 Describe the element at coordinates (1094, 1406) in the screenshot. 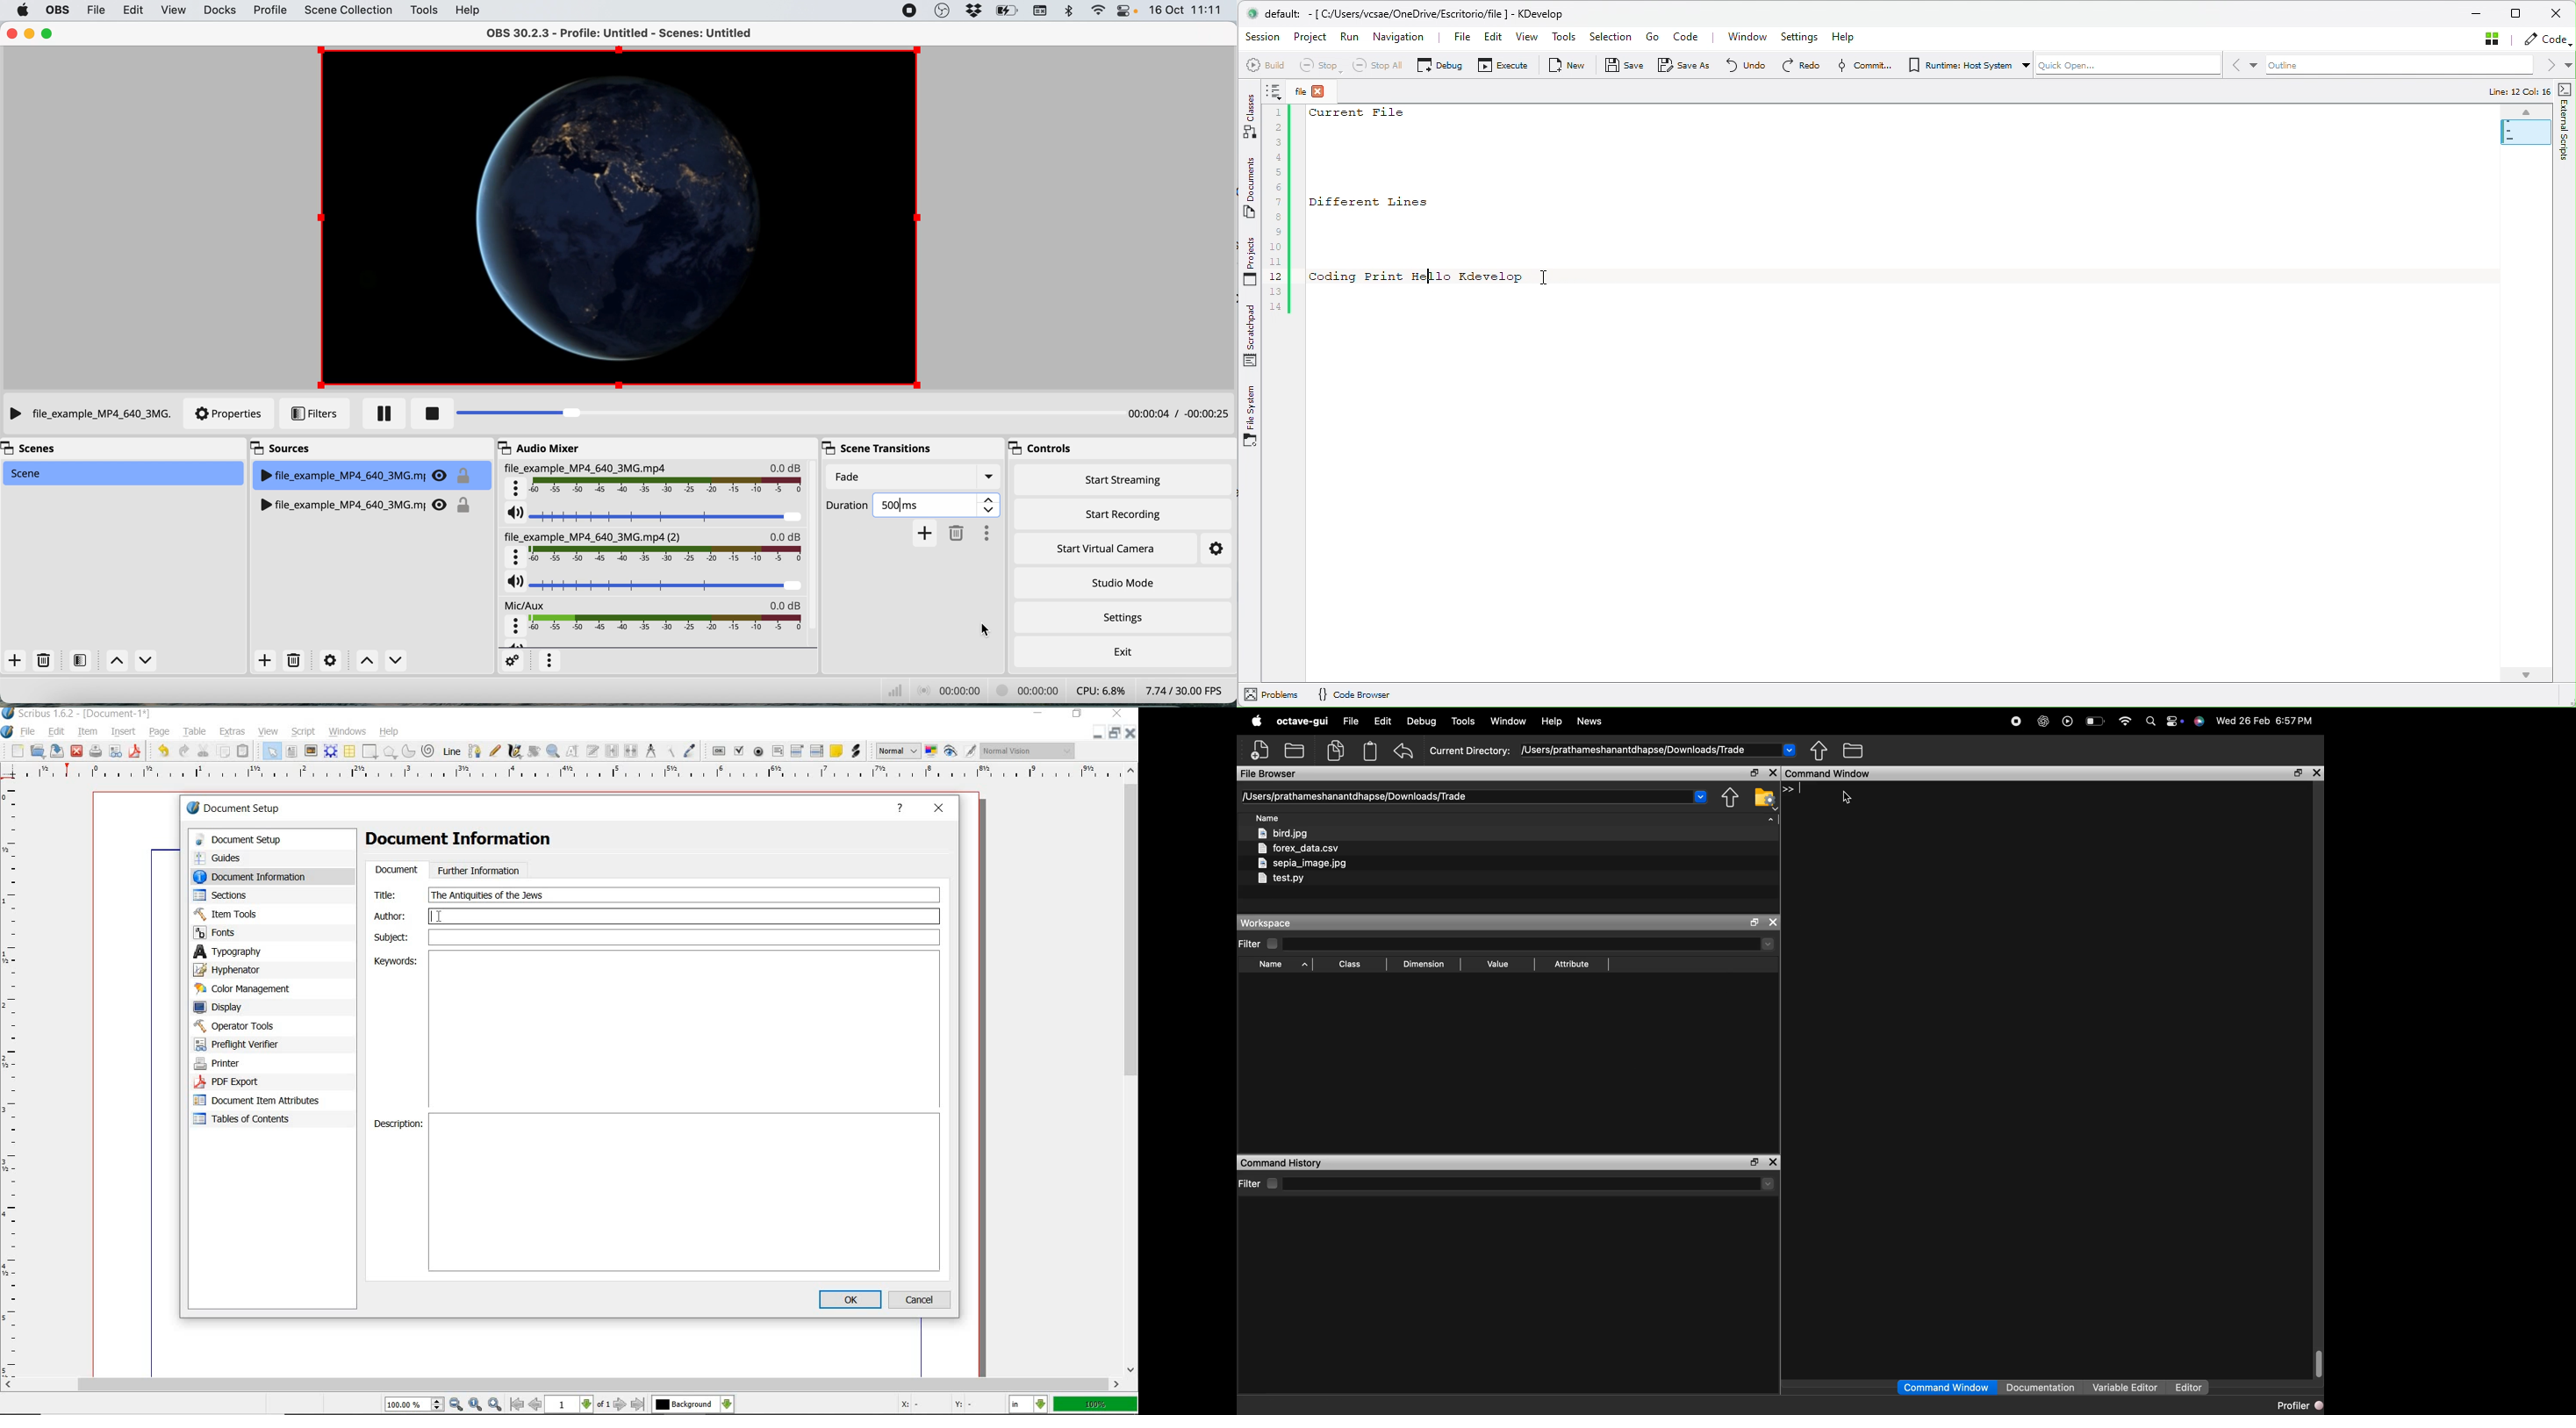

I see `zoom factor` at that location.